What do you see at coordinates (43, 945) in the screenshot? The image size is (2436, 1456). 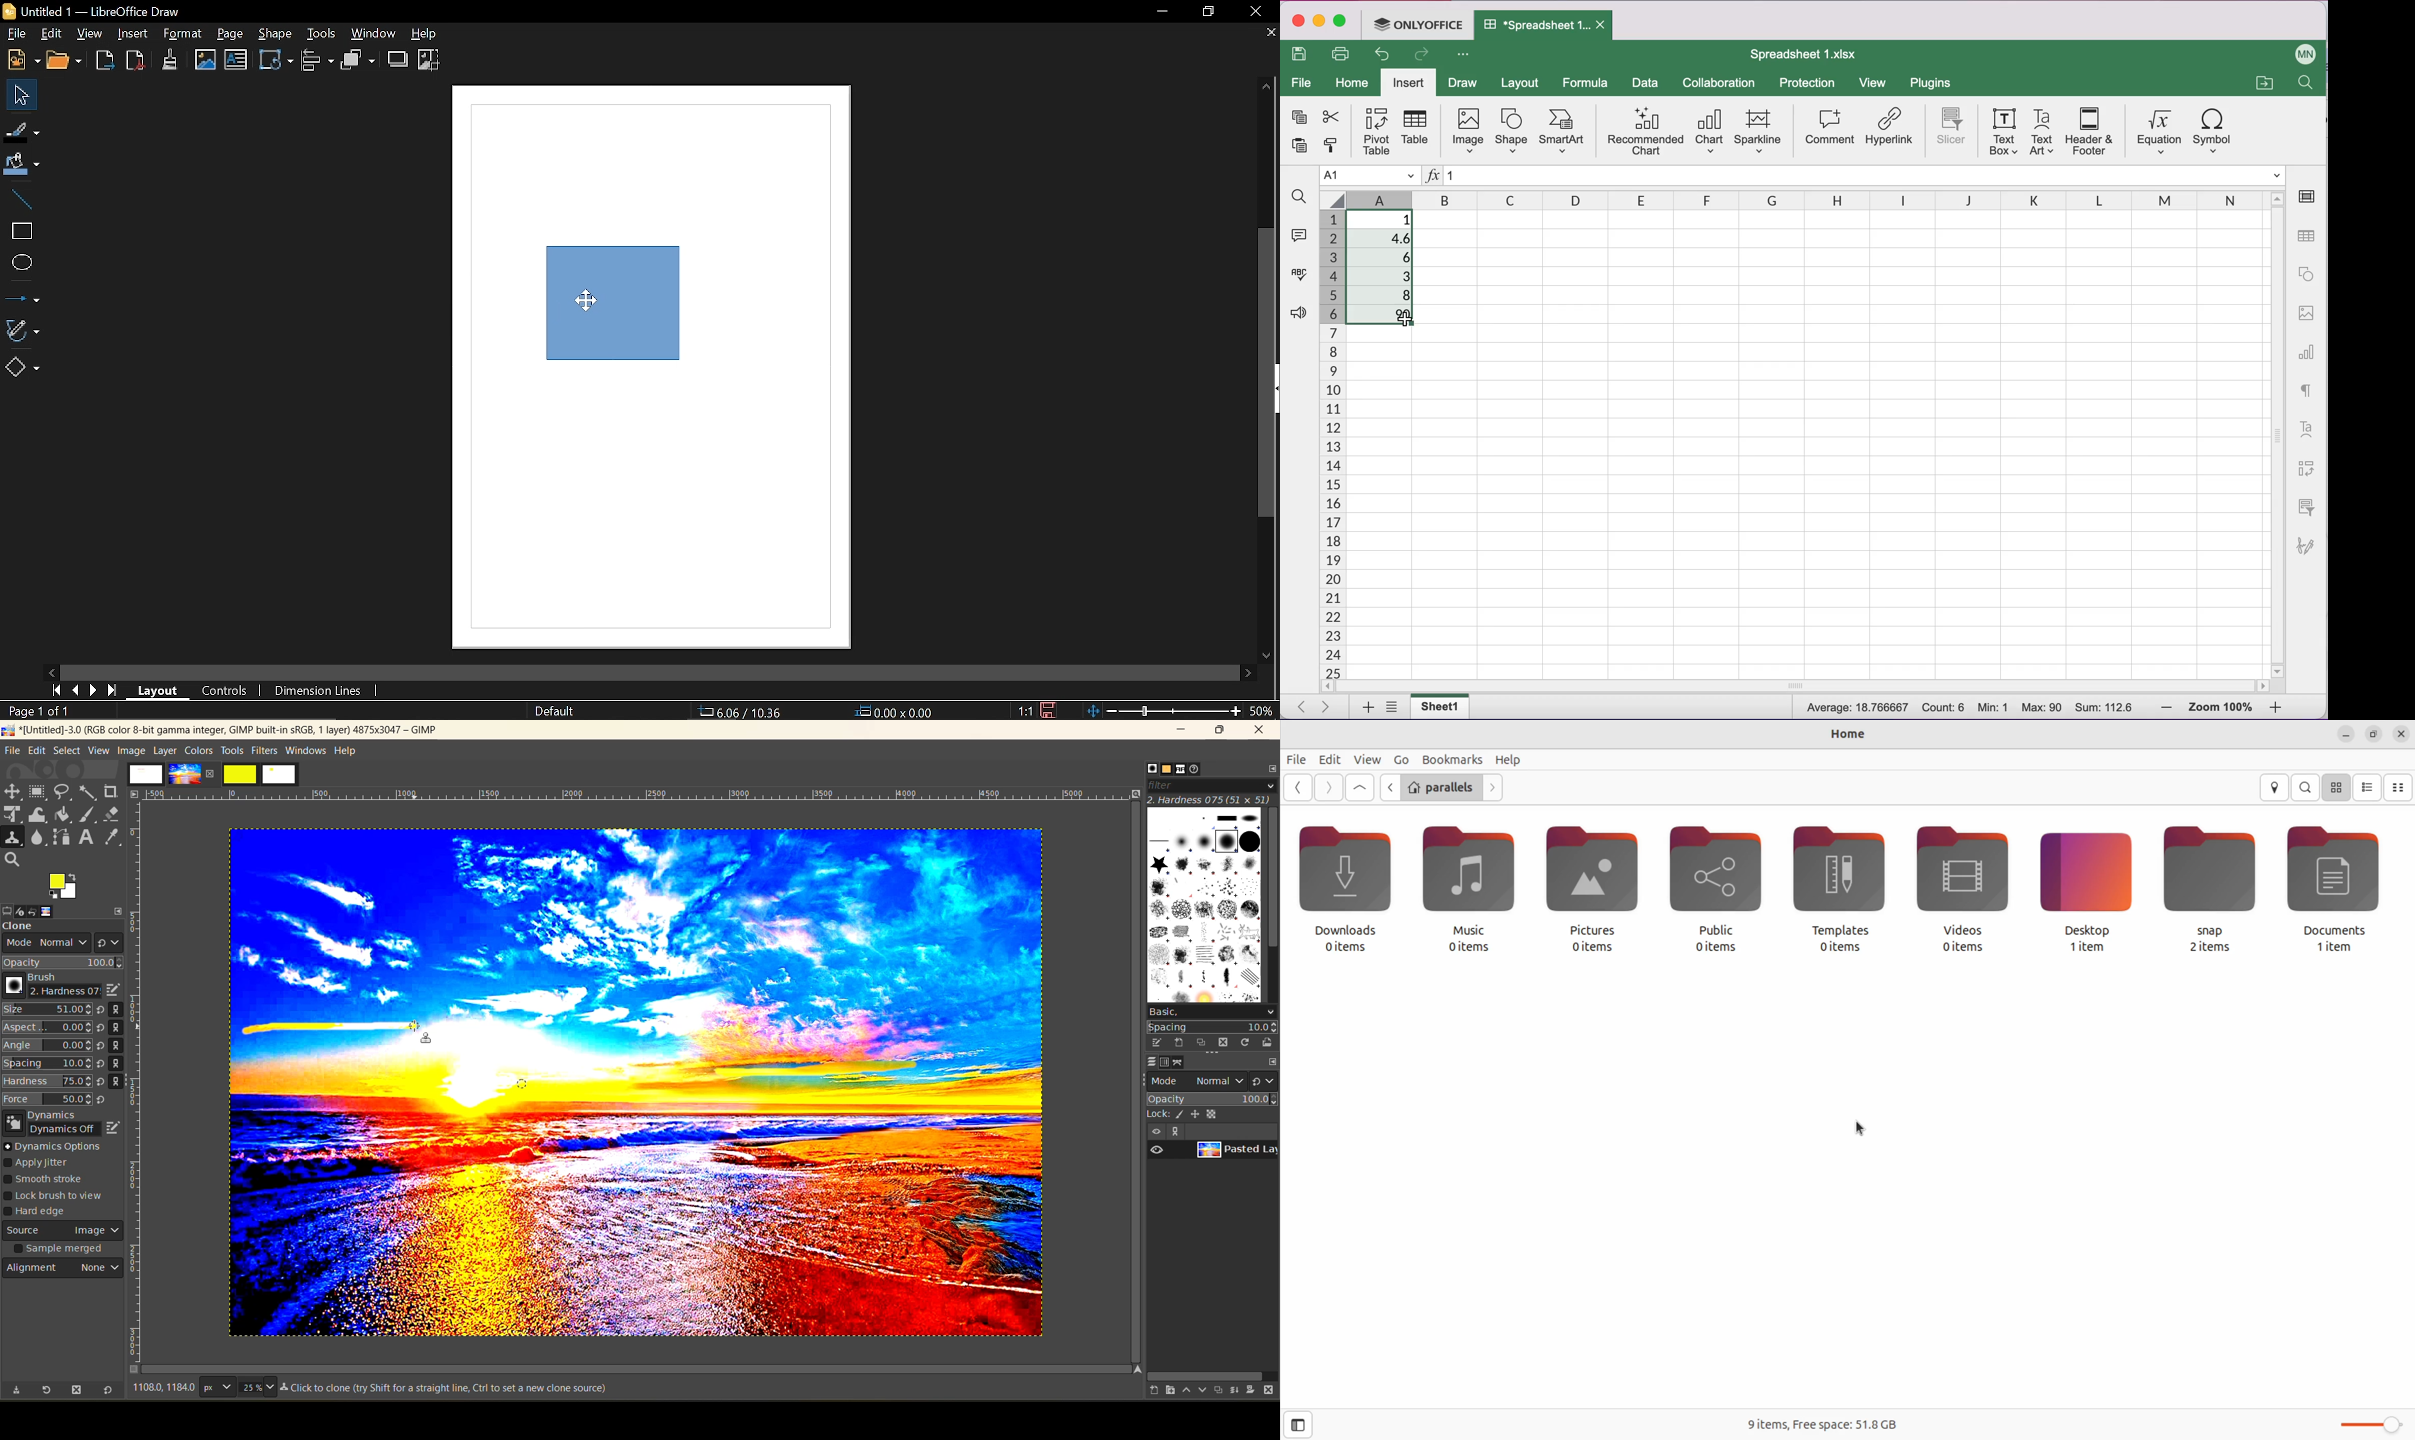 I see `mode` at bounding box center [43, 945].